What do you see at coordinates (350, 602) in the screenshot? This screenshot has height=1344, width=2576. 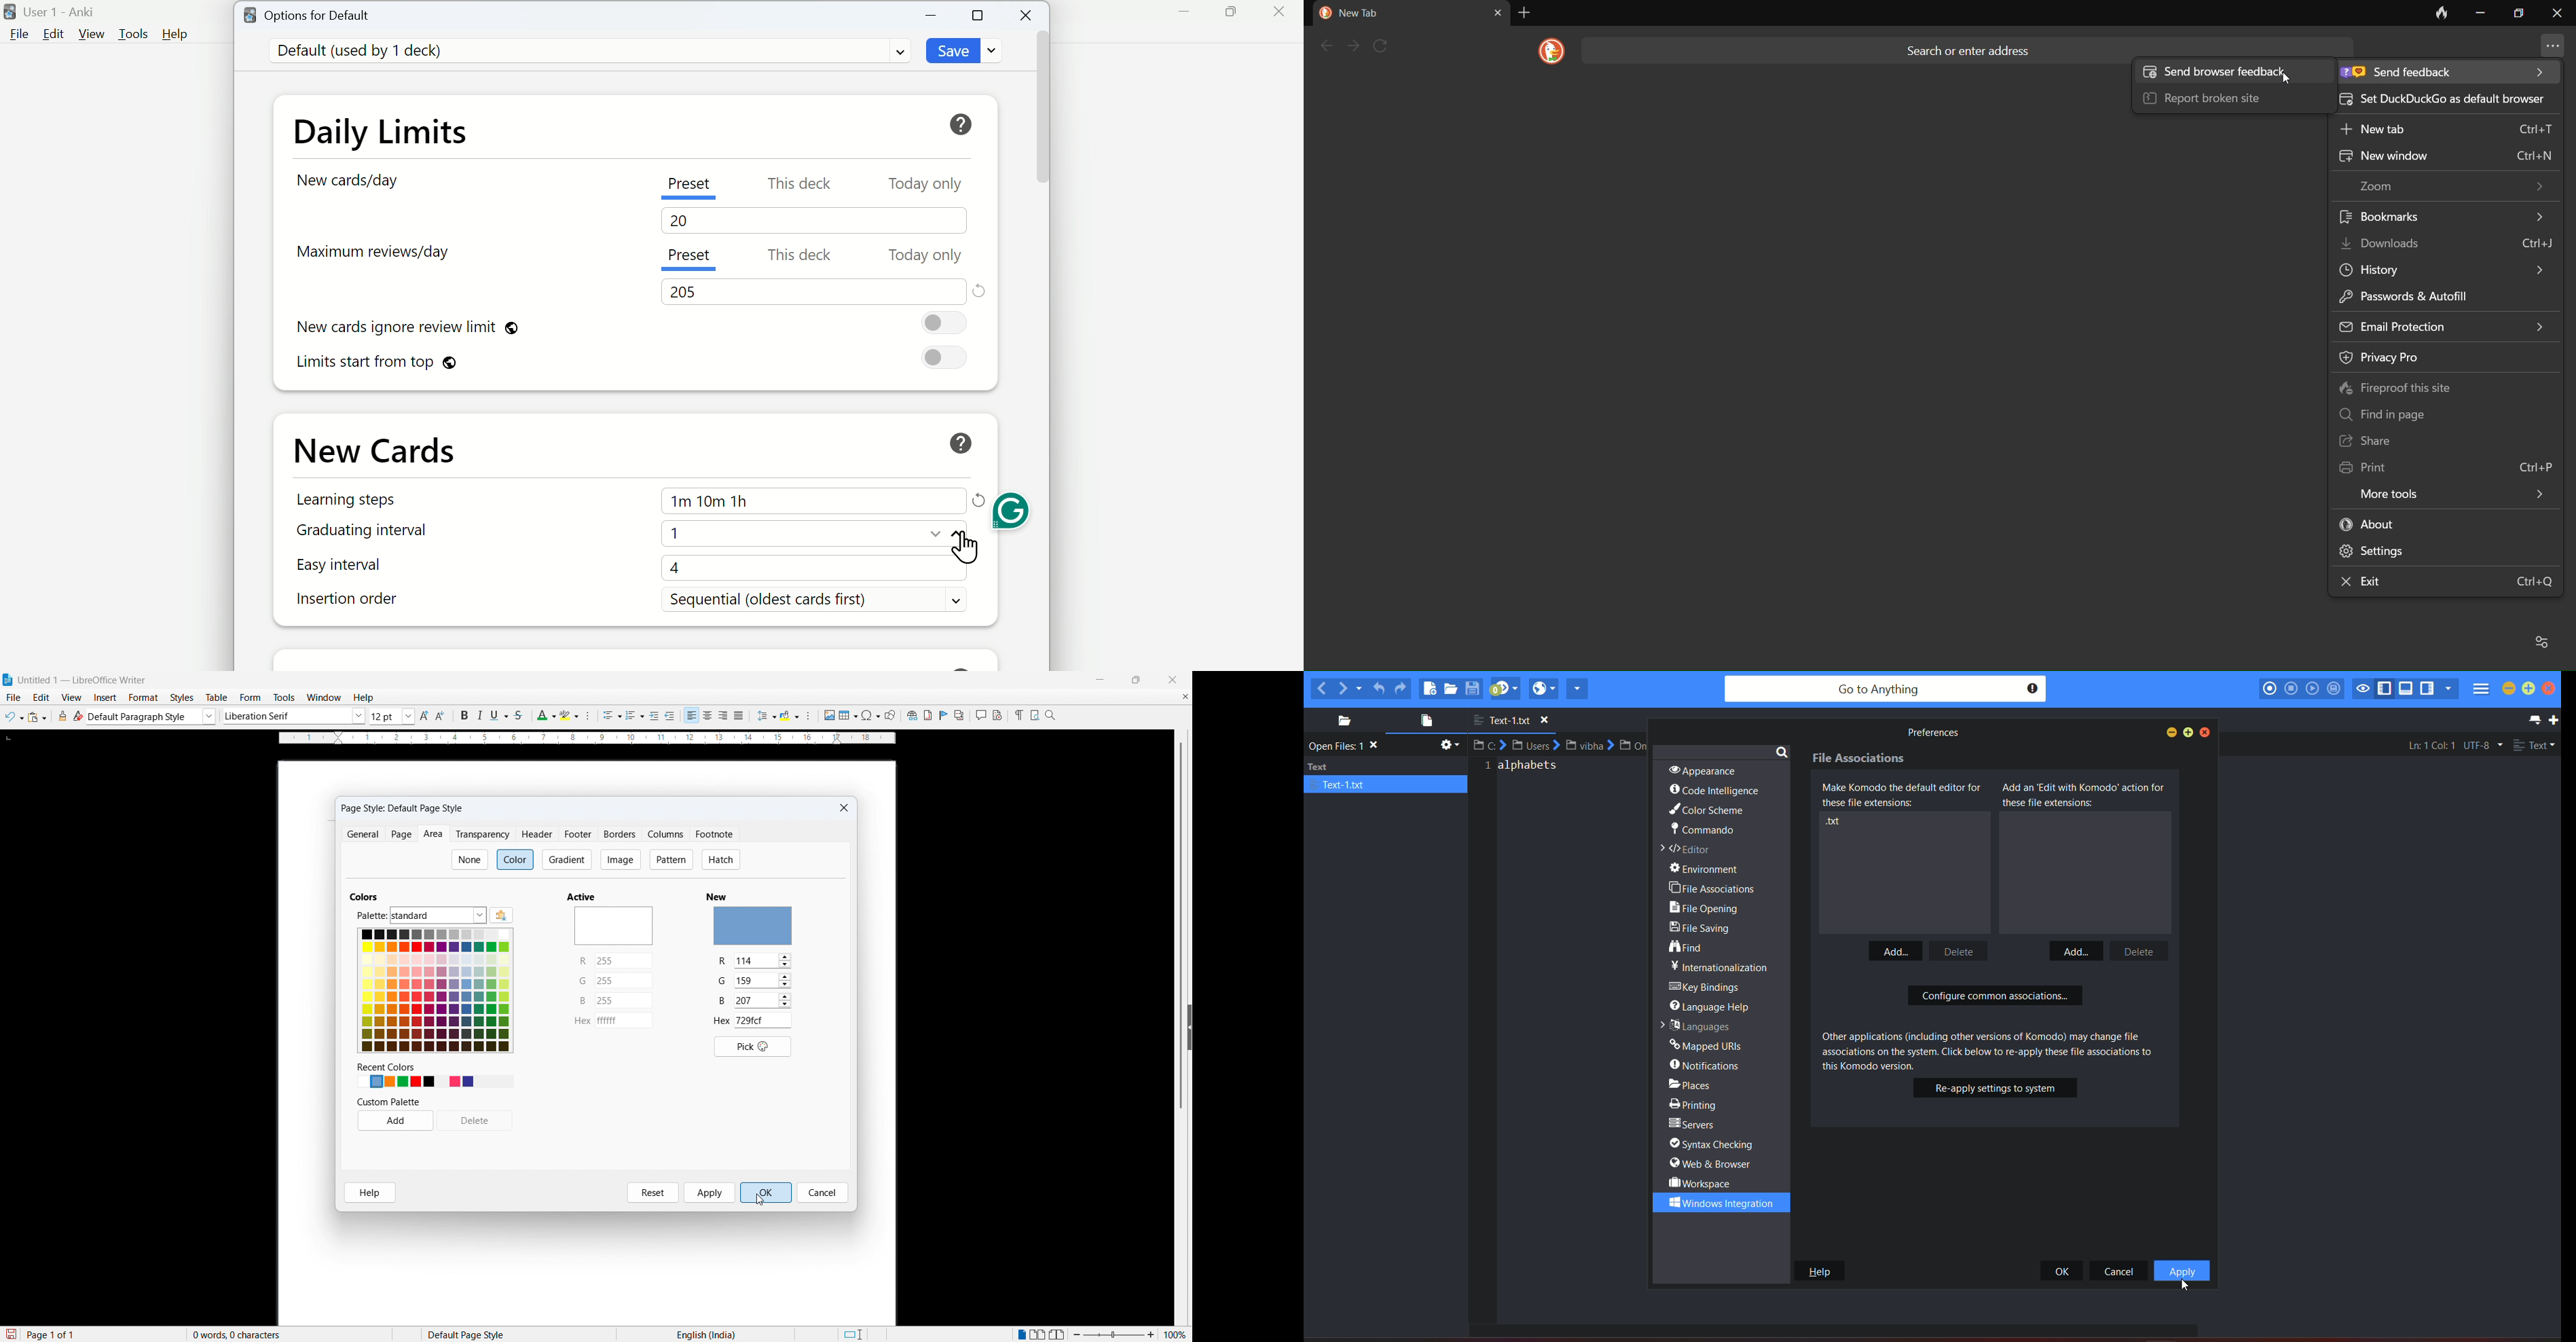 I see `Insertion order` at bounding box center [350, 602].